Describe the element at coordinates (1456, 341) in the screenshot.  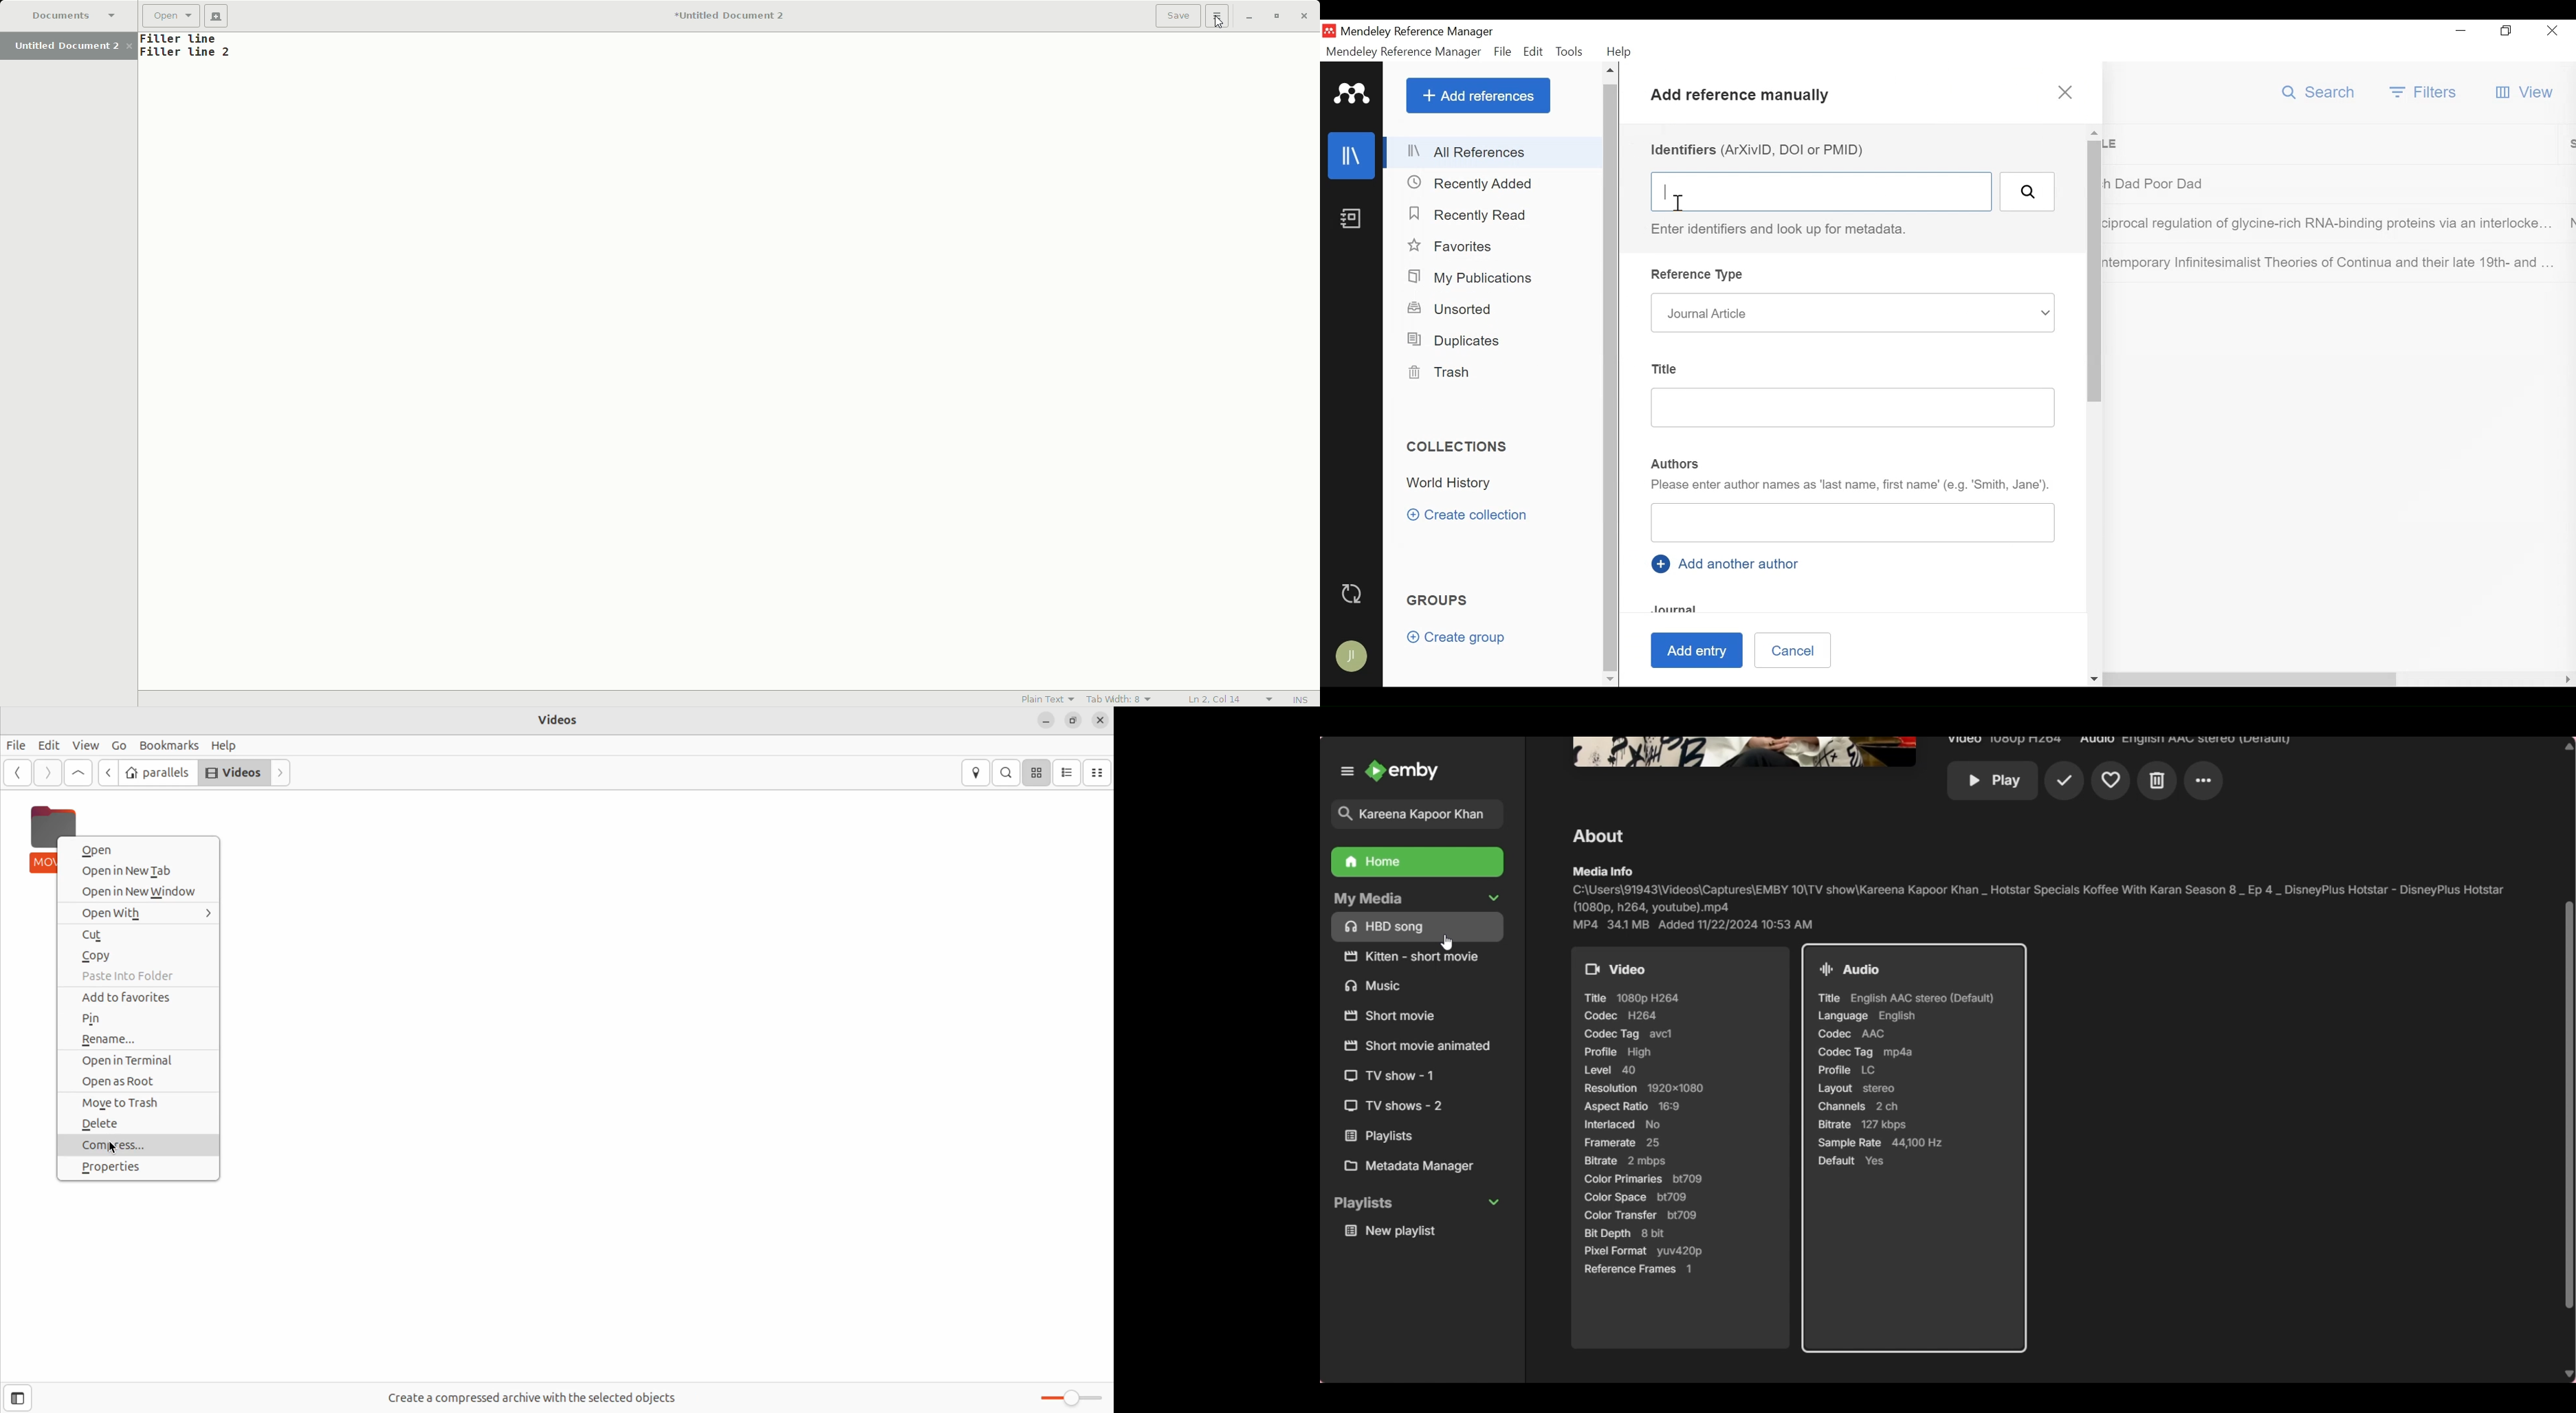
I see `Duplicates` at that location.